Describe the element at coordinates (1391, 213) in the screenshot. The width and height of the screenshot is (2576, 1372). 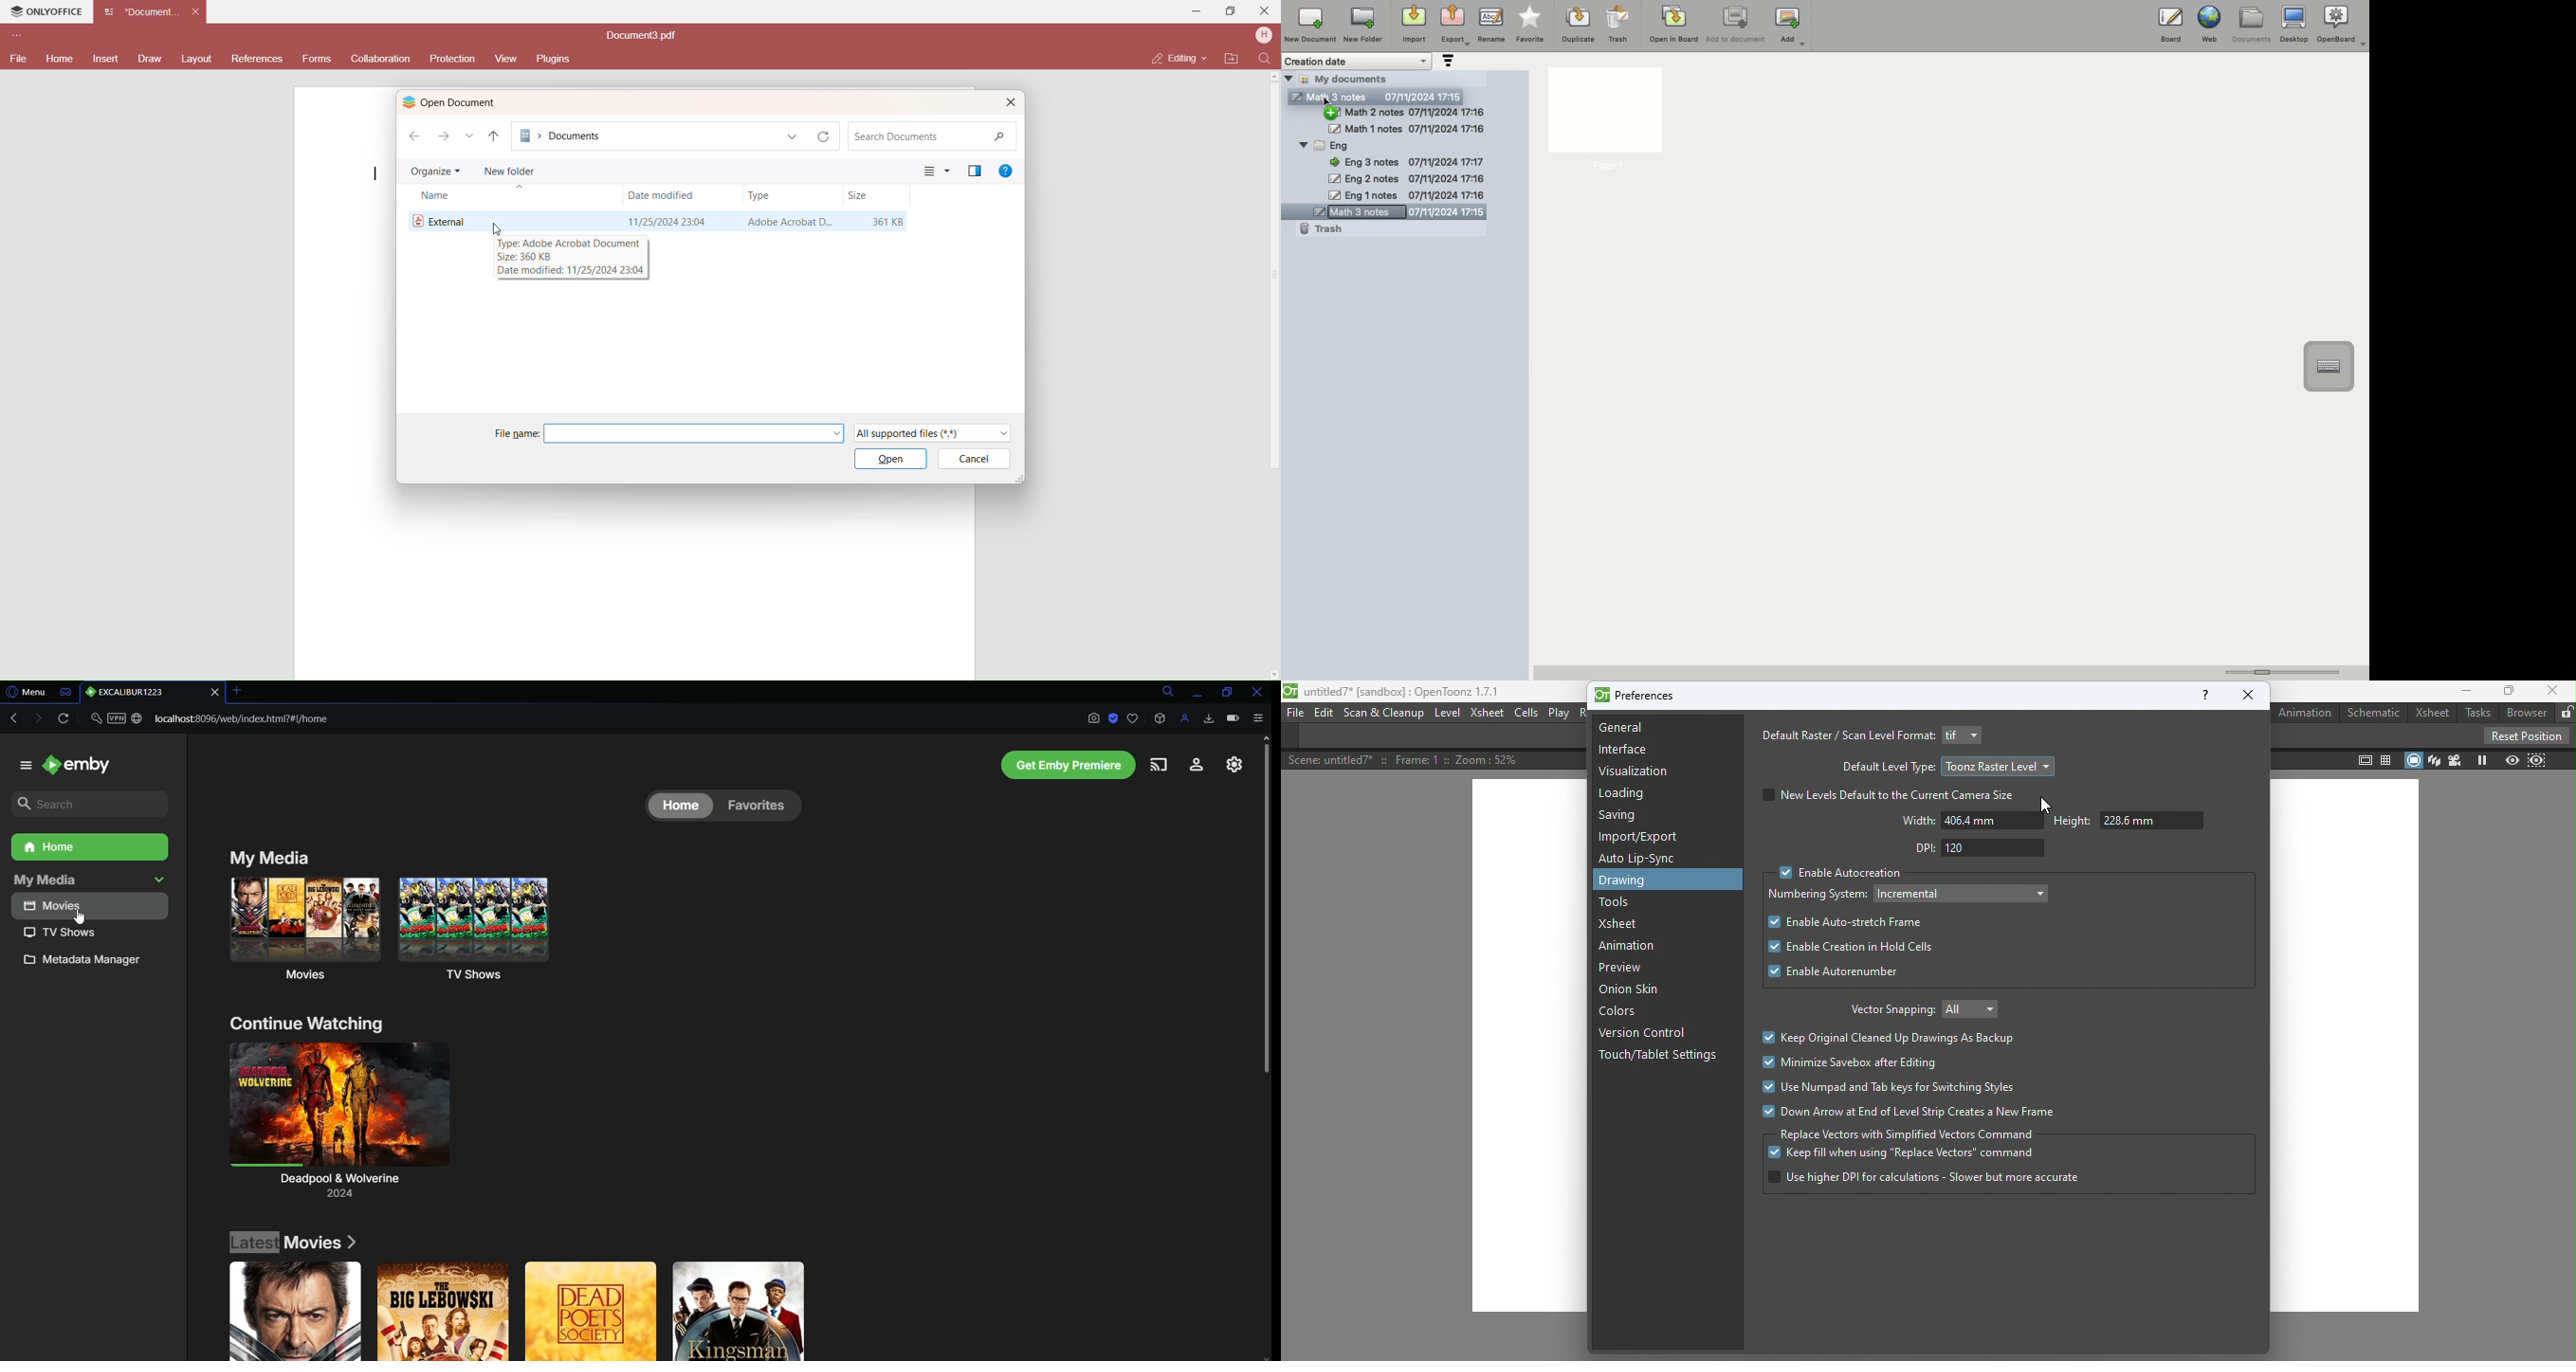
I see `Math 3 notes` at that location.